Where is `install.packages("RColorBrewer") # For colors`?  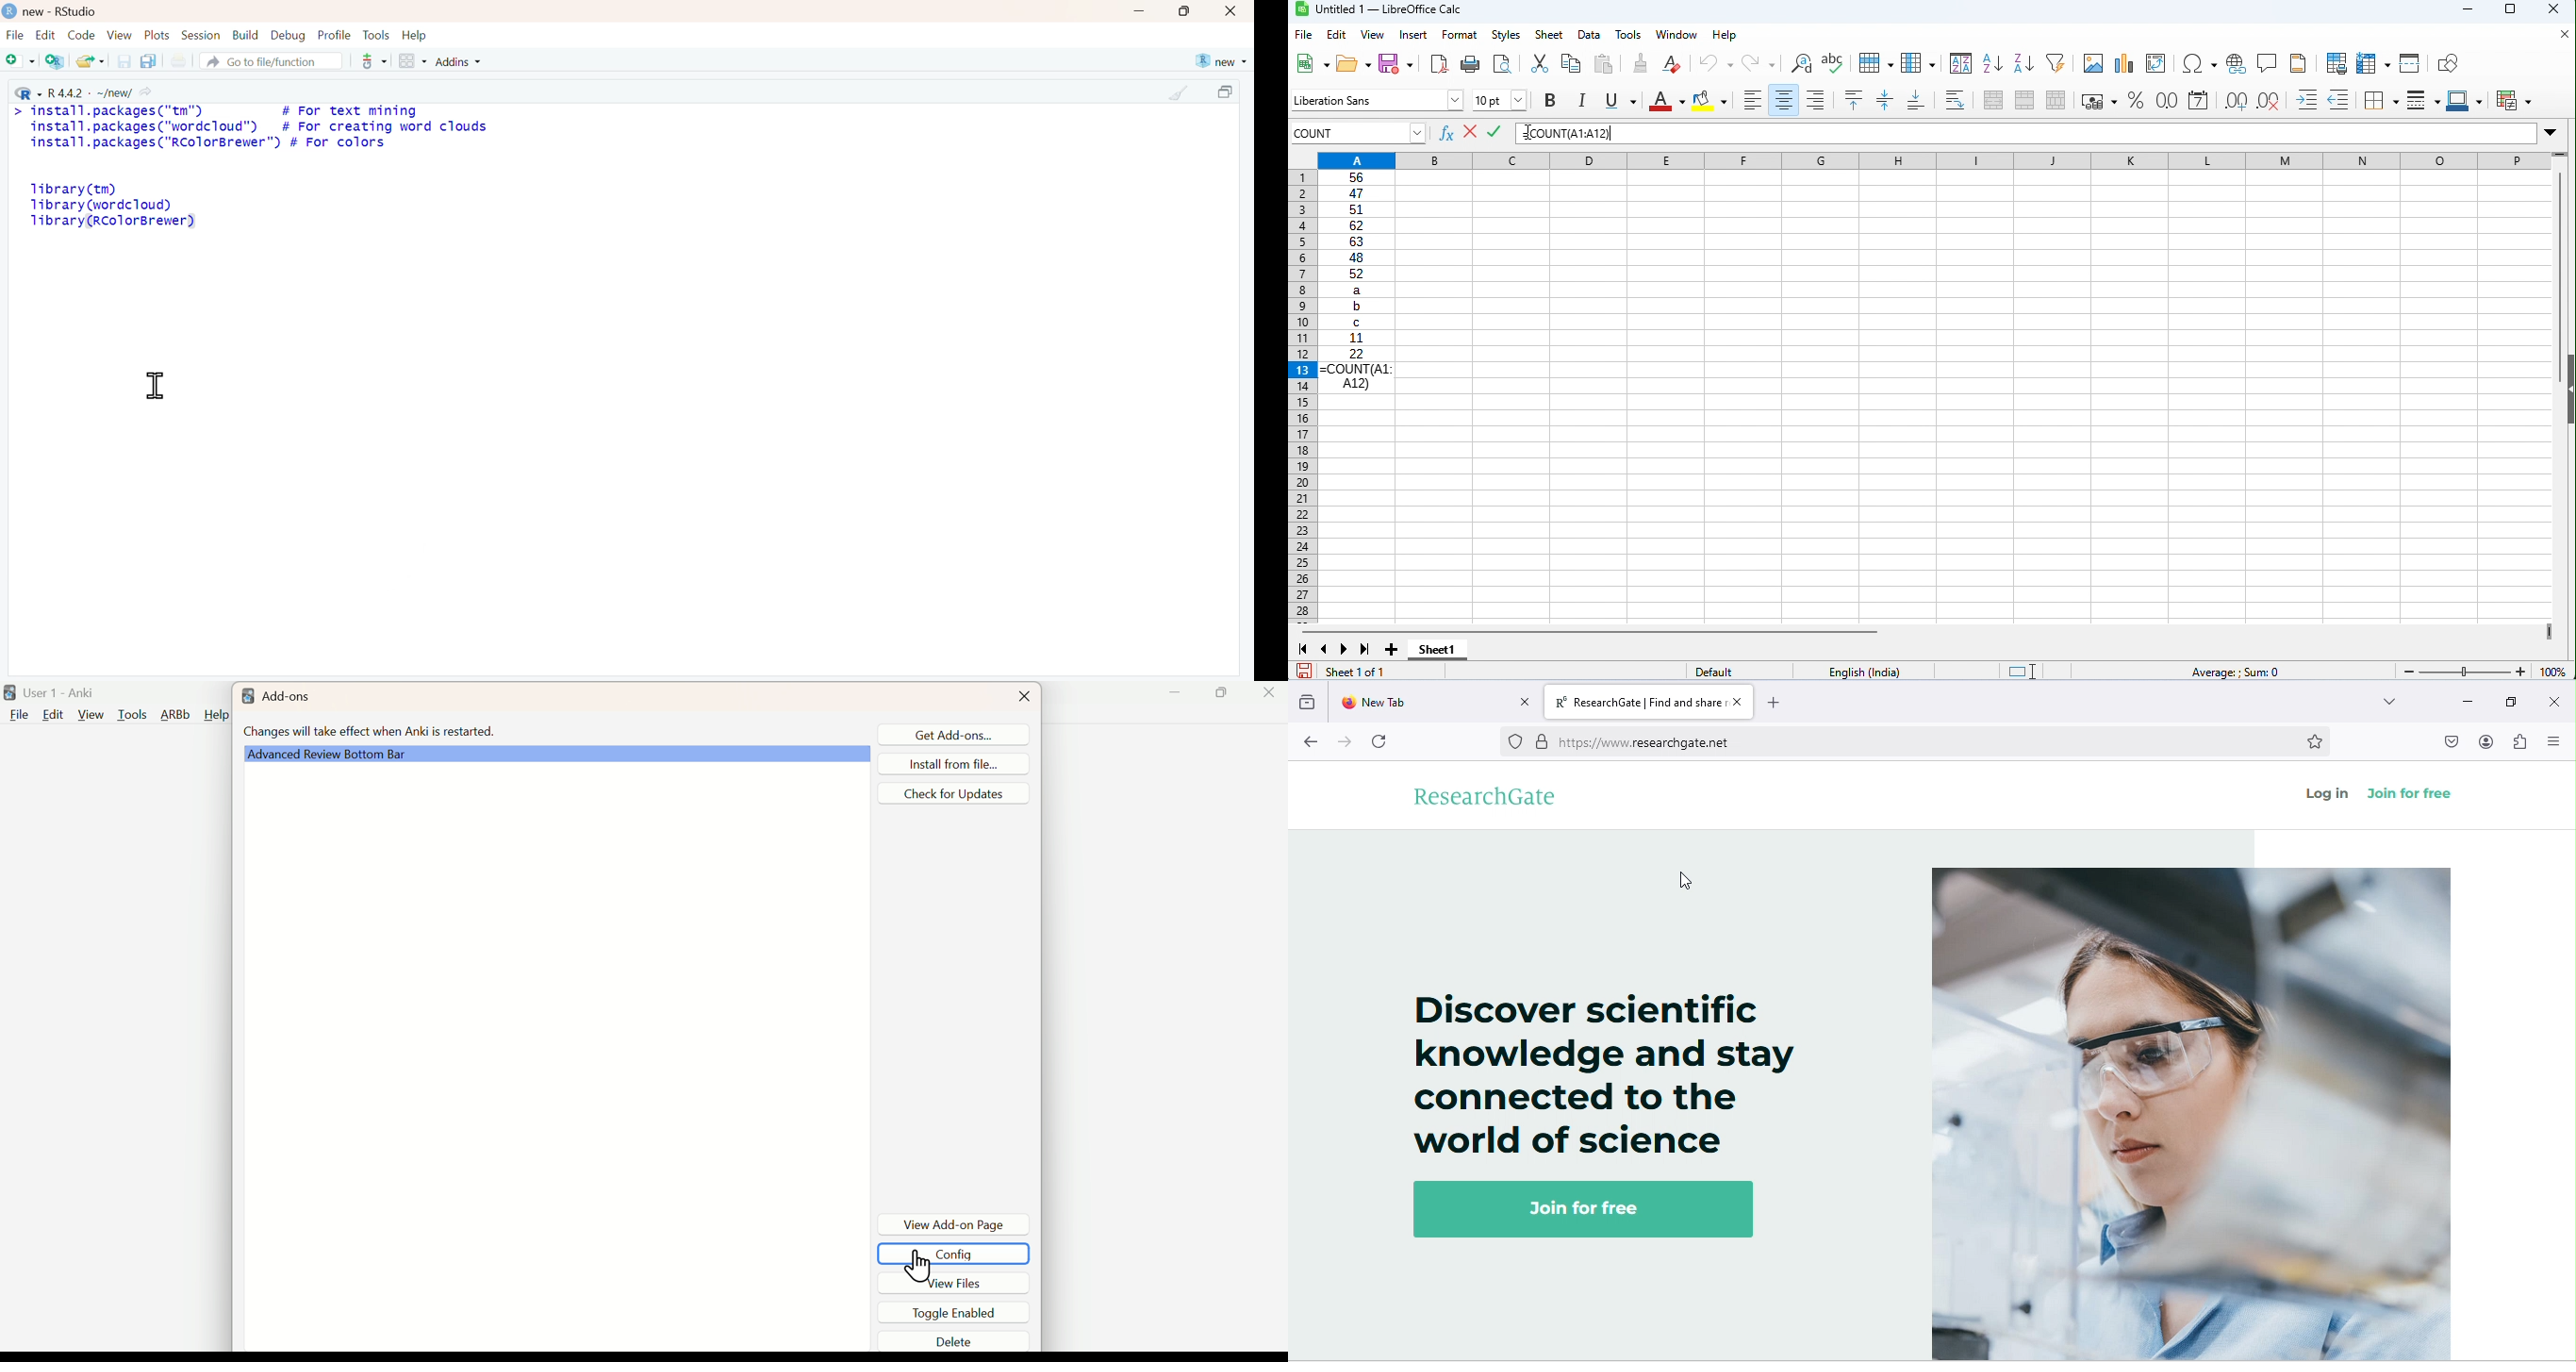 install.packages("RColorBrewer") # For colors is located at coordinates (206, 143).